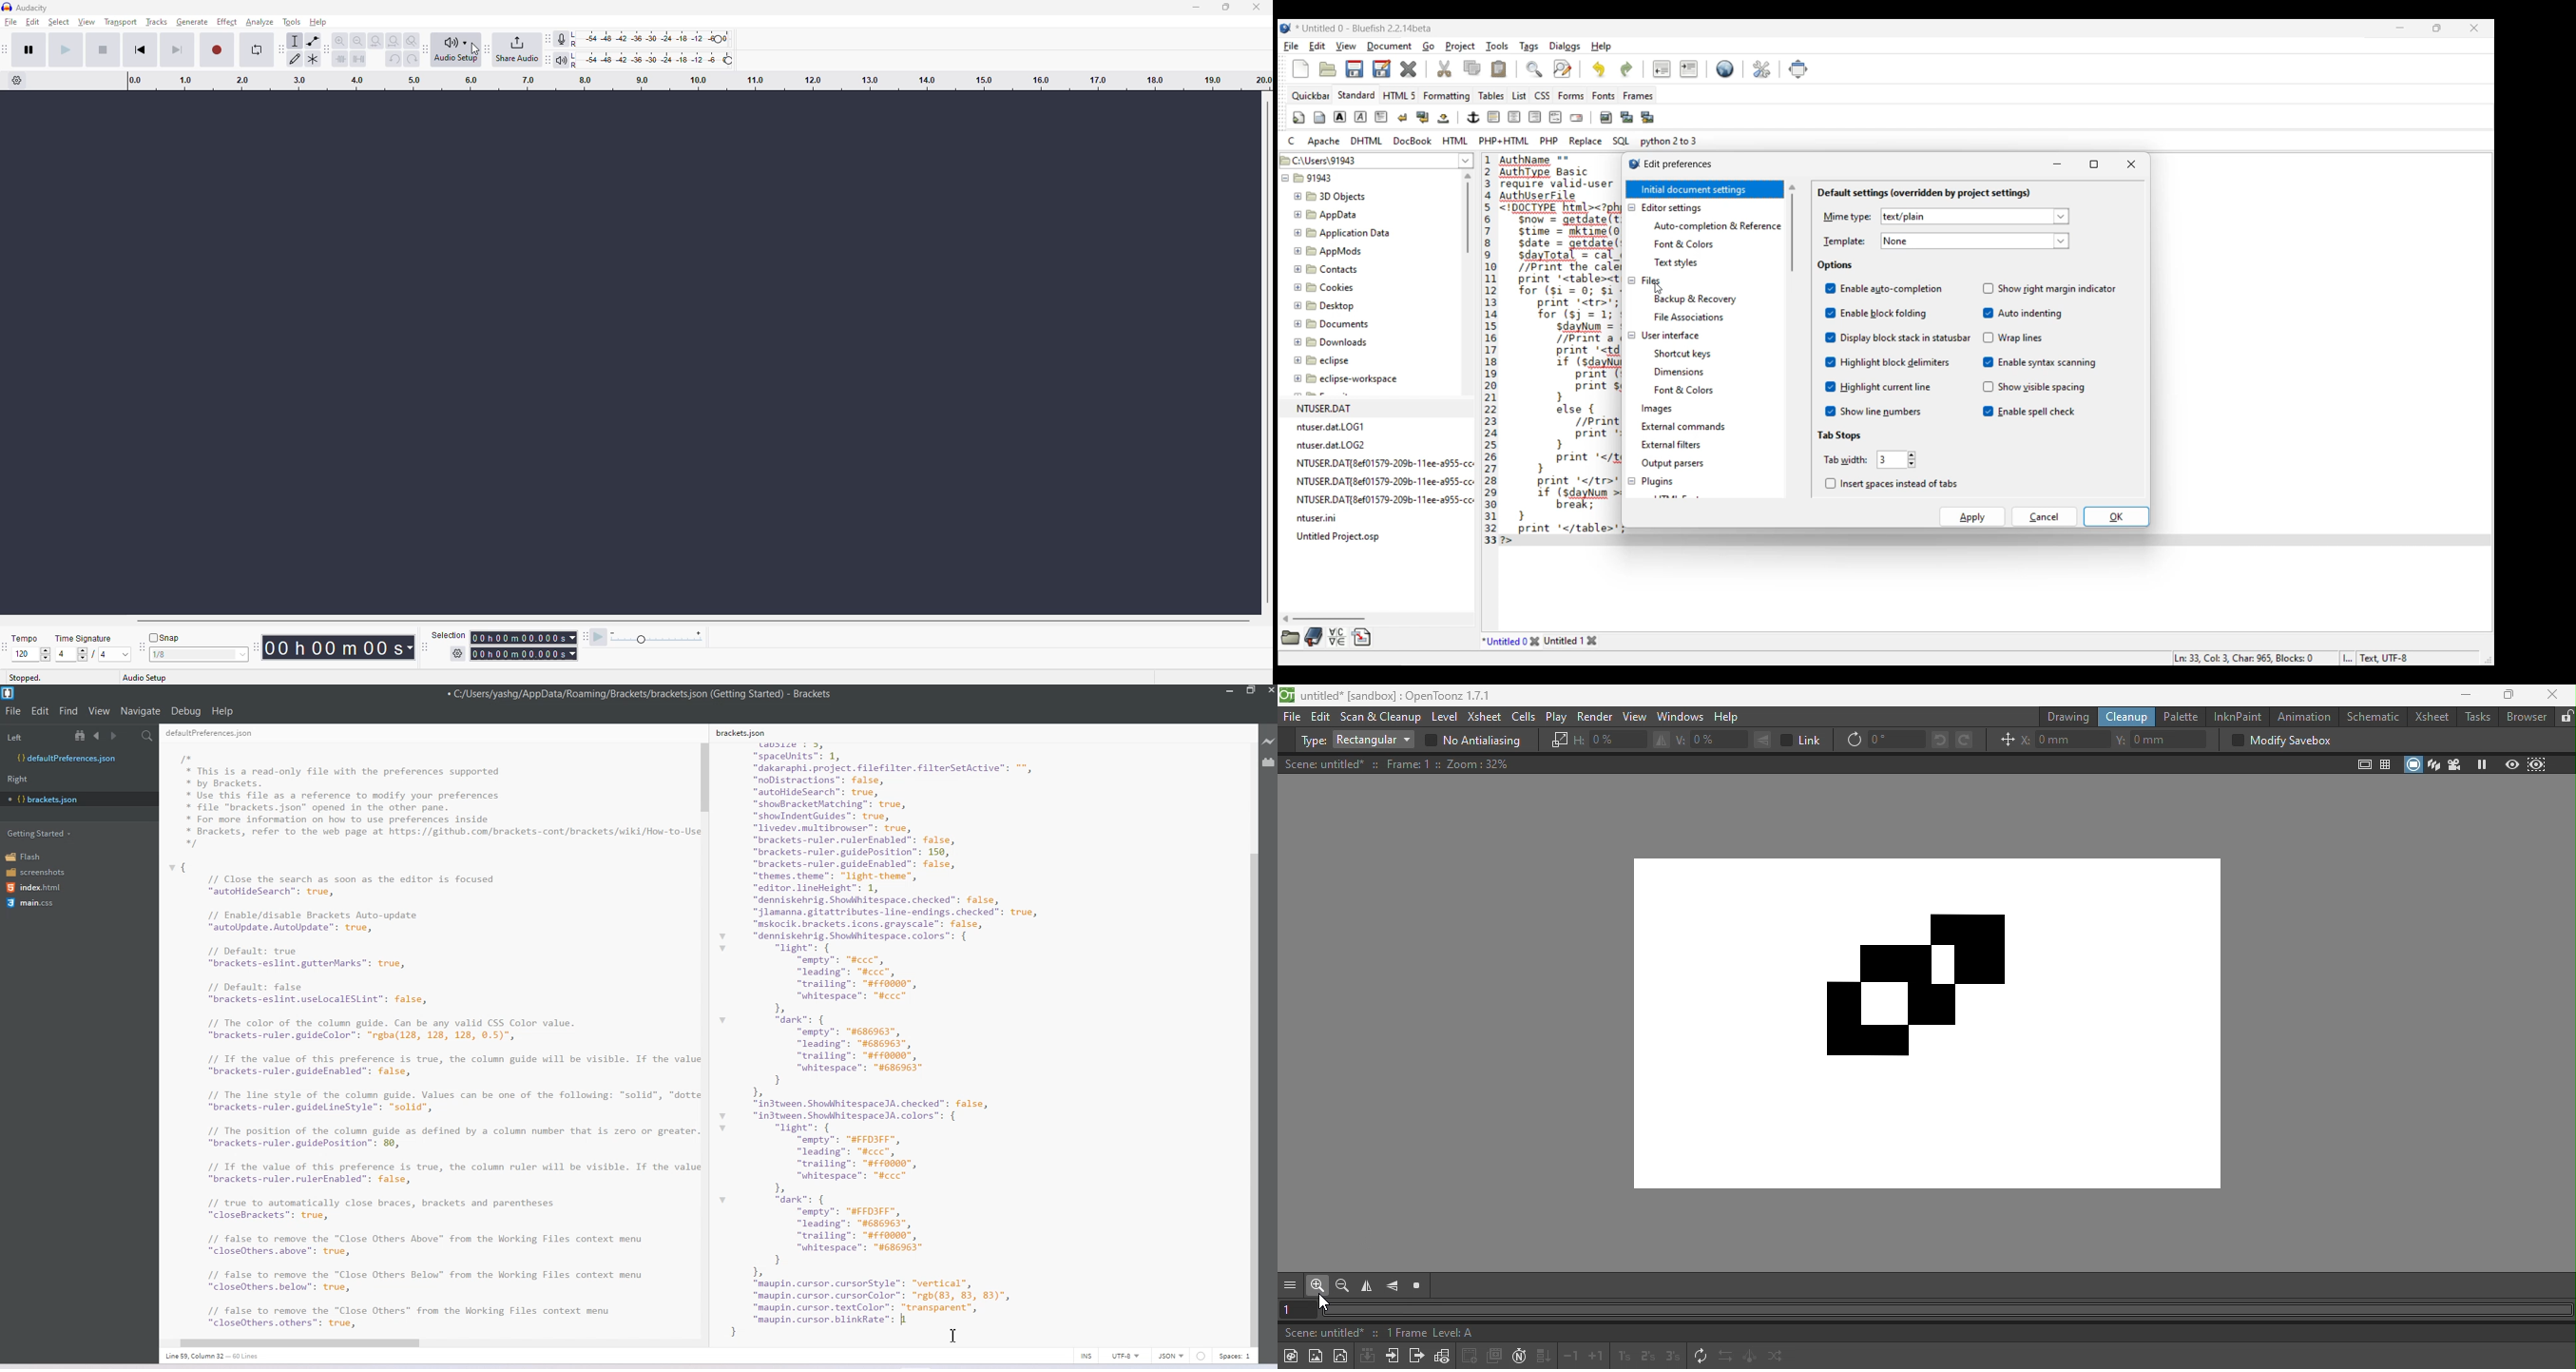  I want to click on effect, so click(224, 23).